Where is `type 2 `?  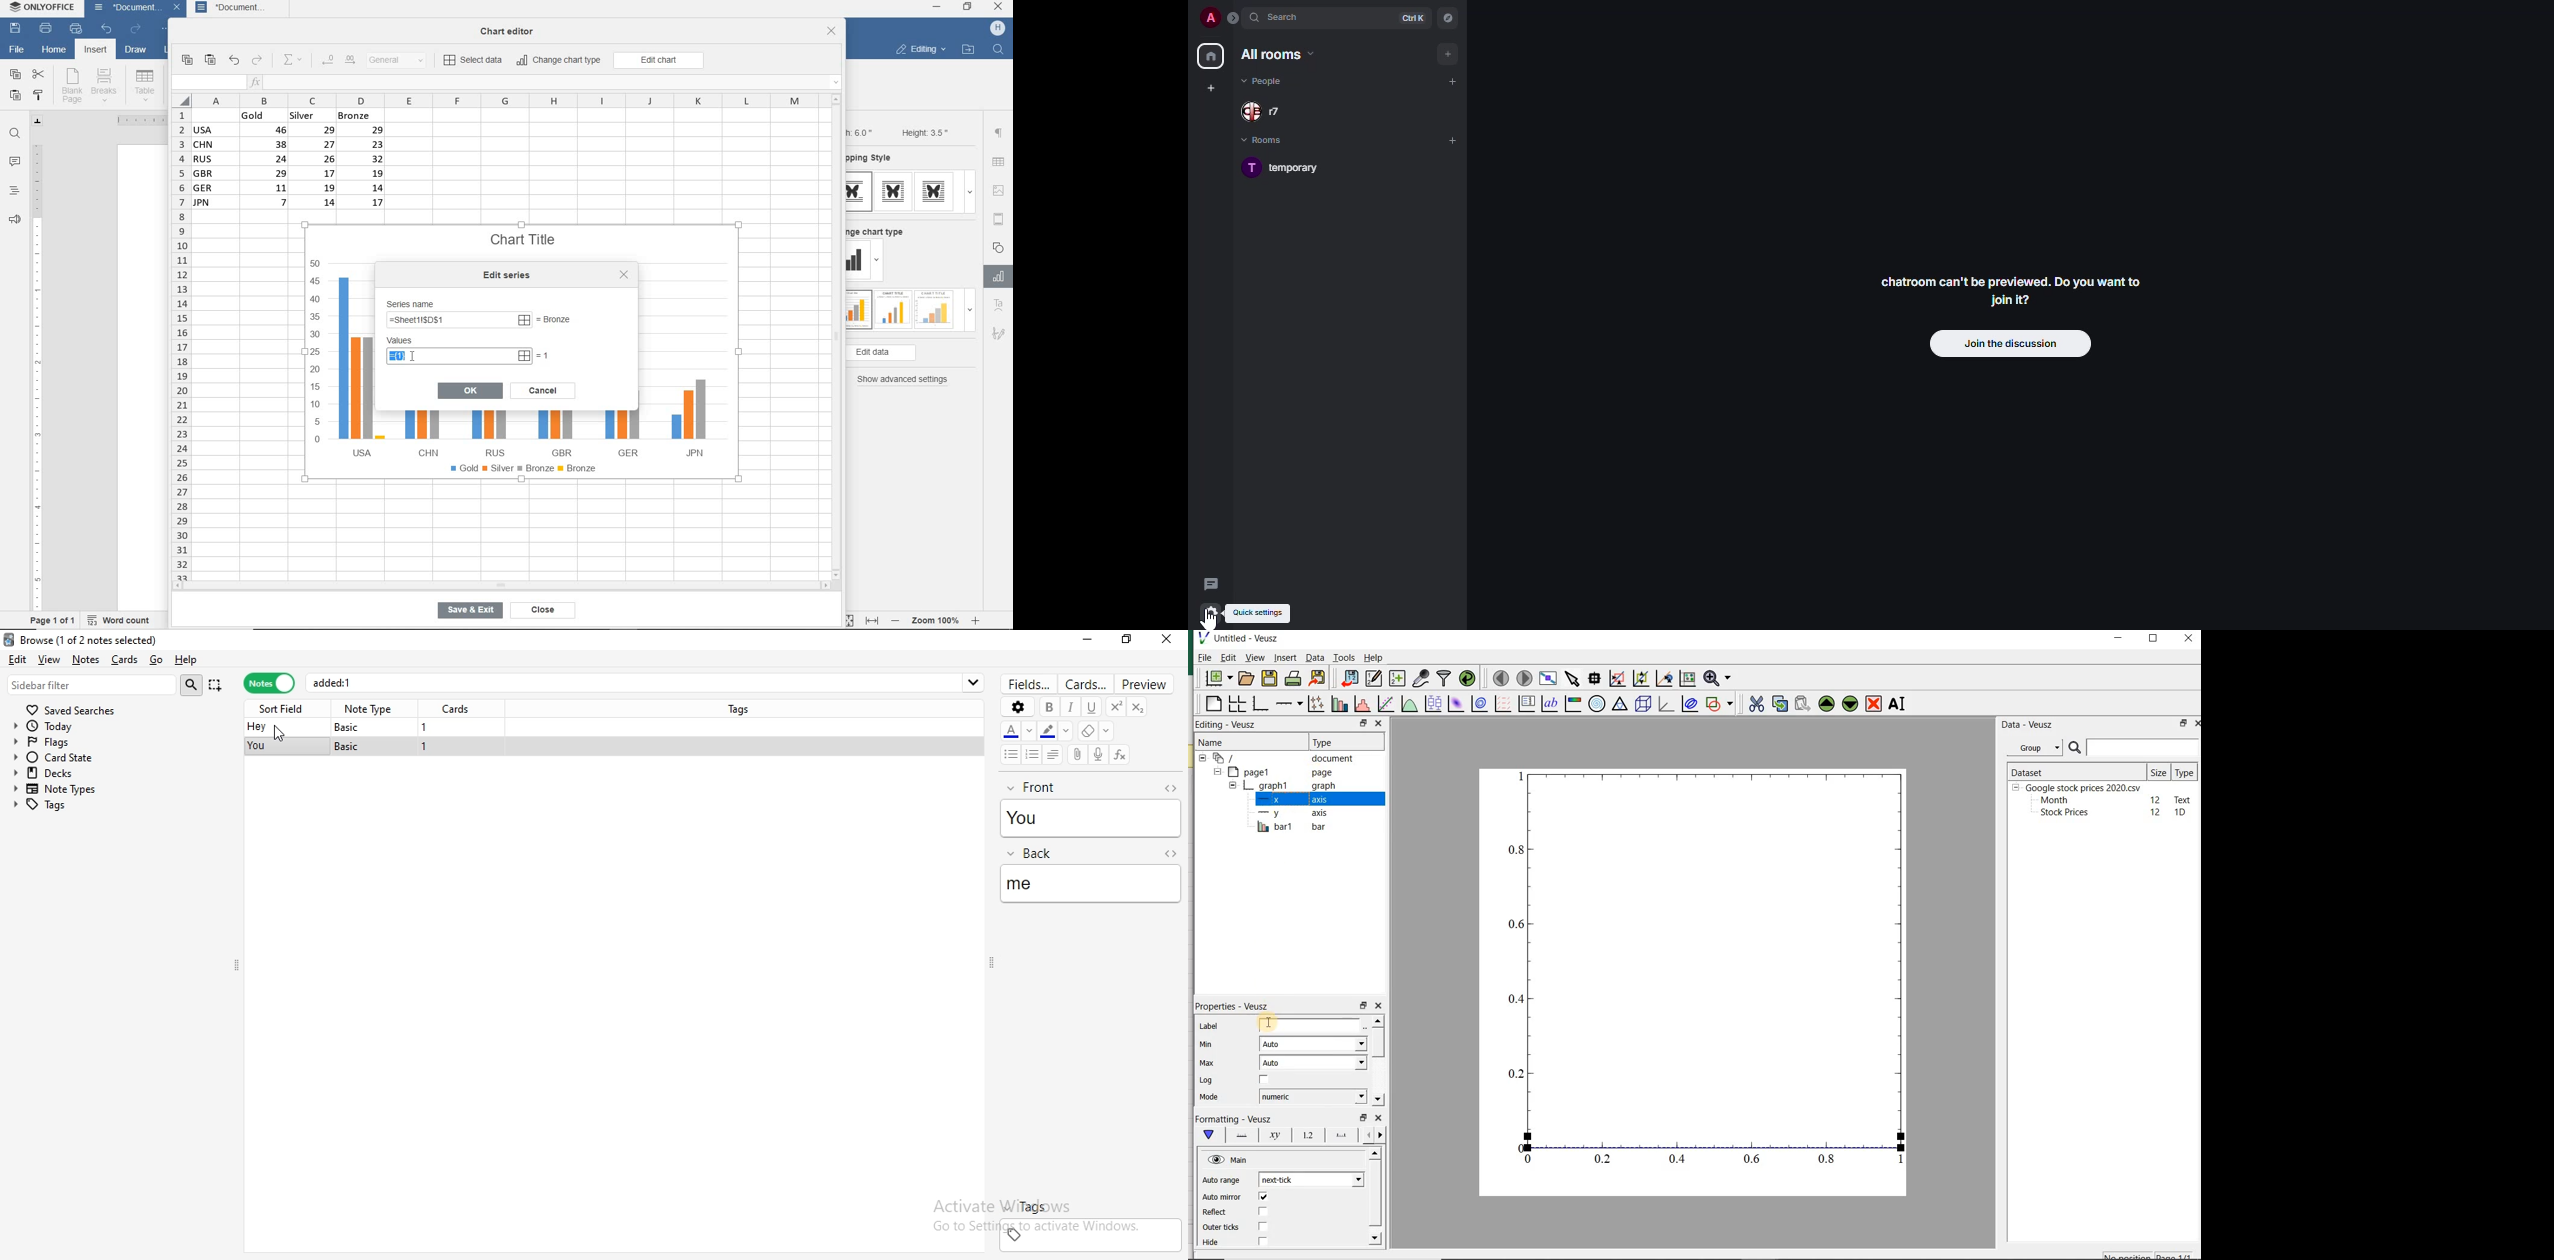
type 2  is located at coordinates (892, 308).